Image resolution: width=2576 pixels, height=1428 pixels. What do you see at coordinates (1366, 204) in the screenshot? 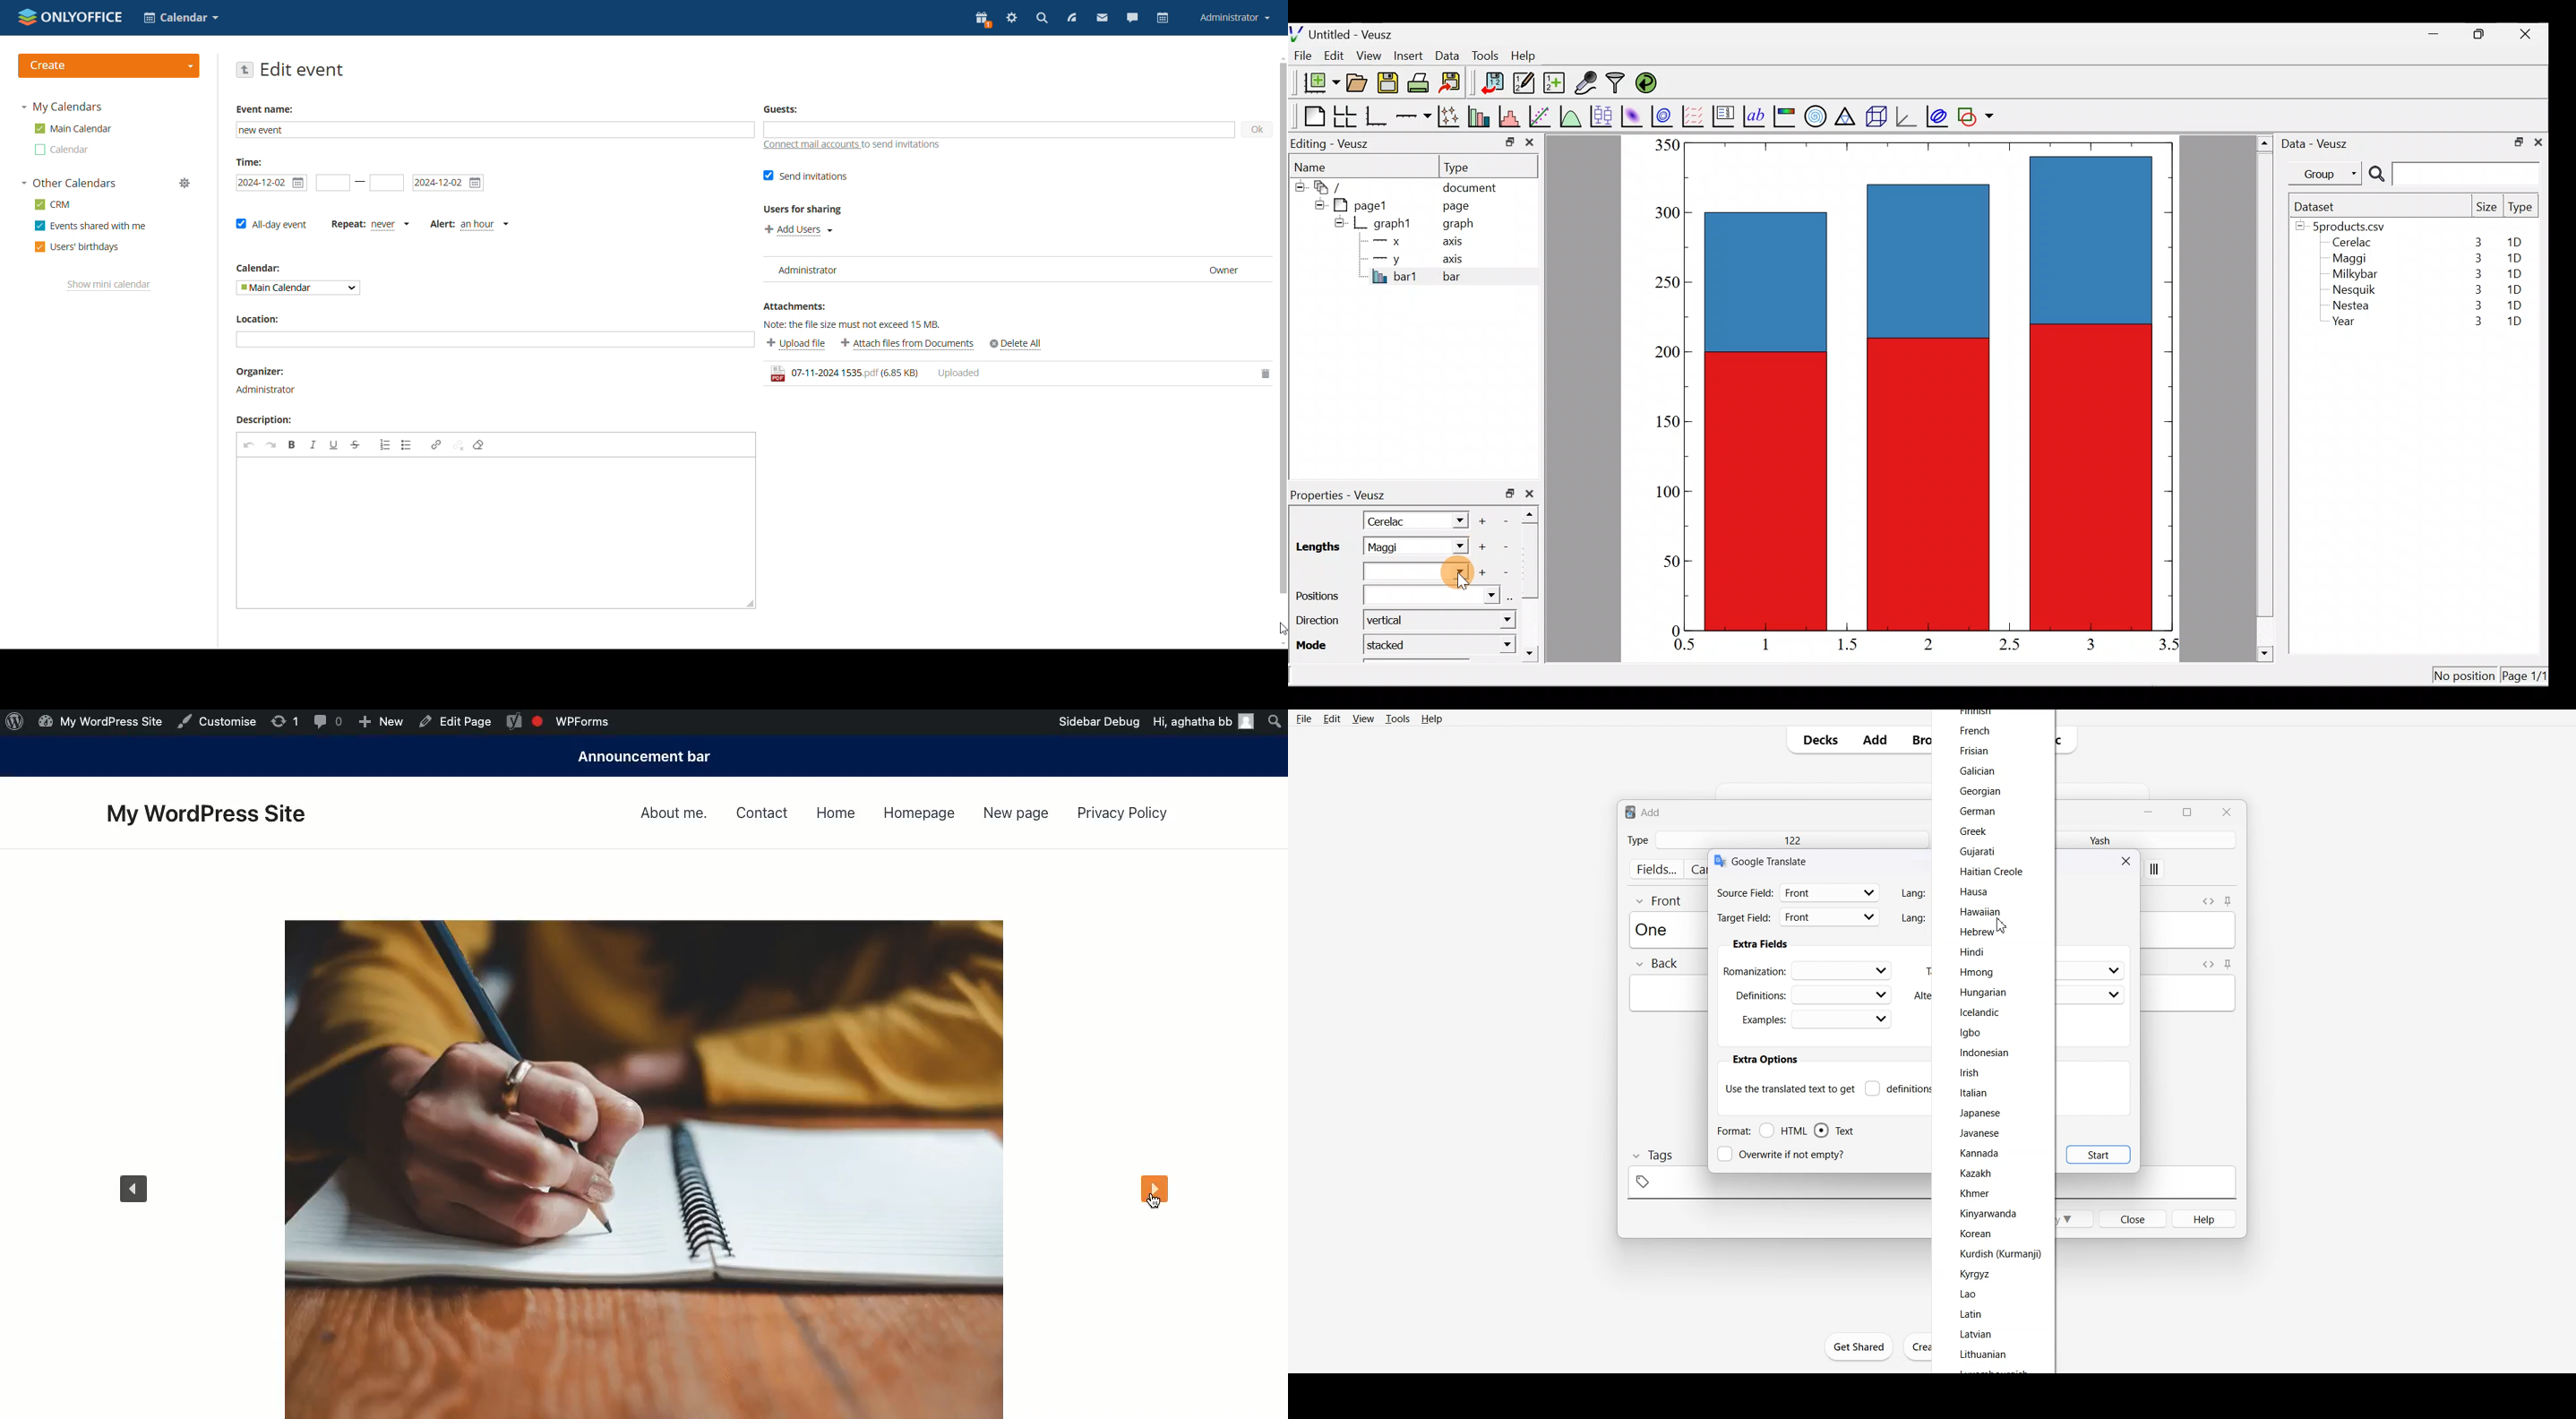
I see `pagel` at bounding box center [1366, 204].